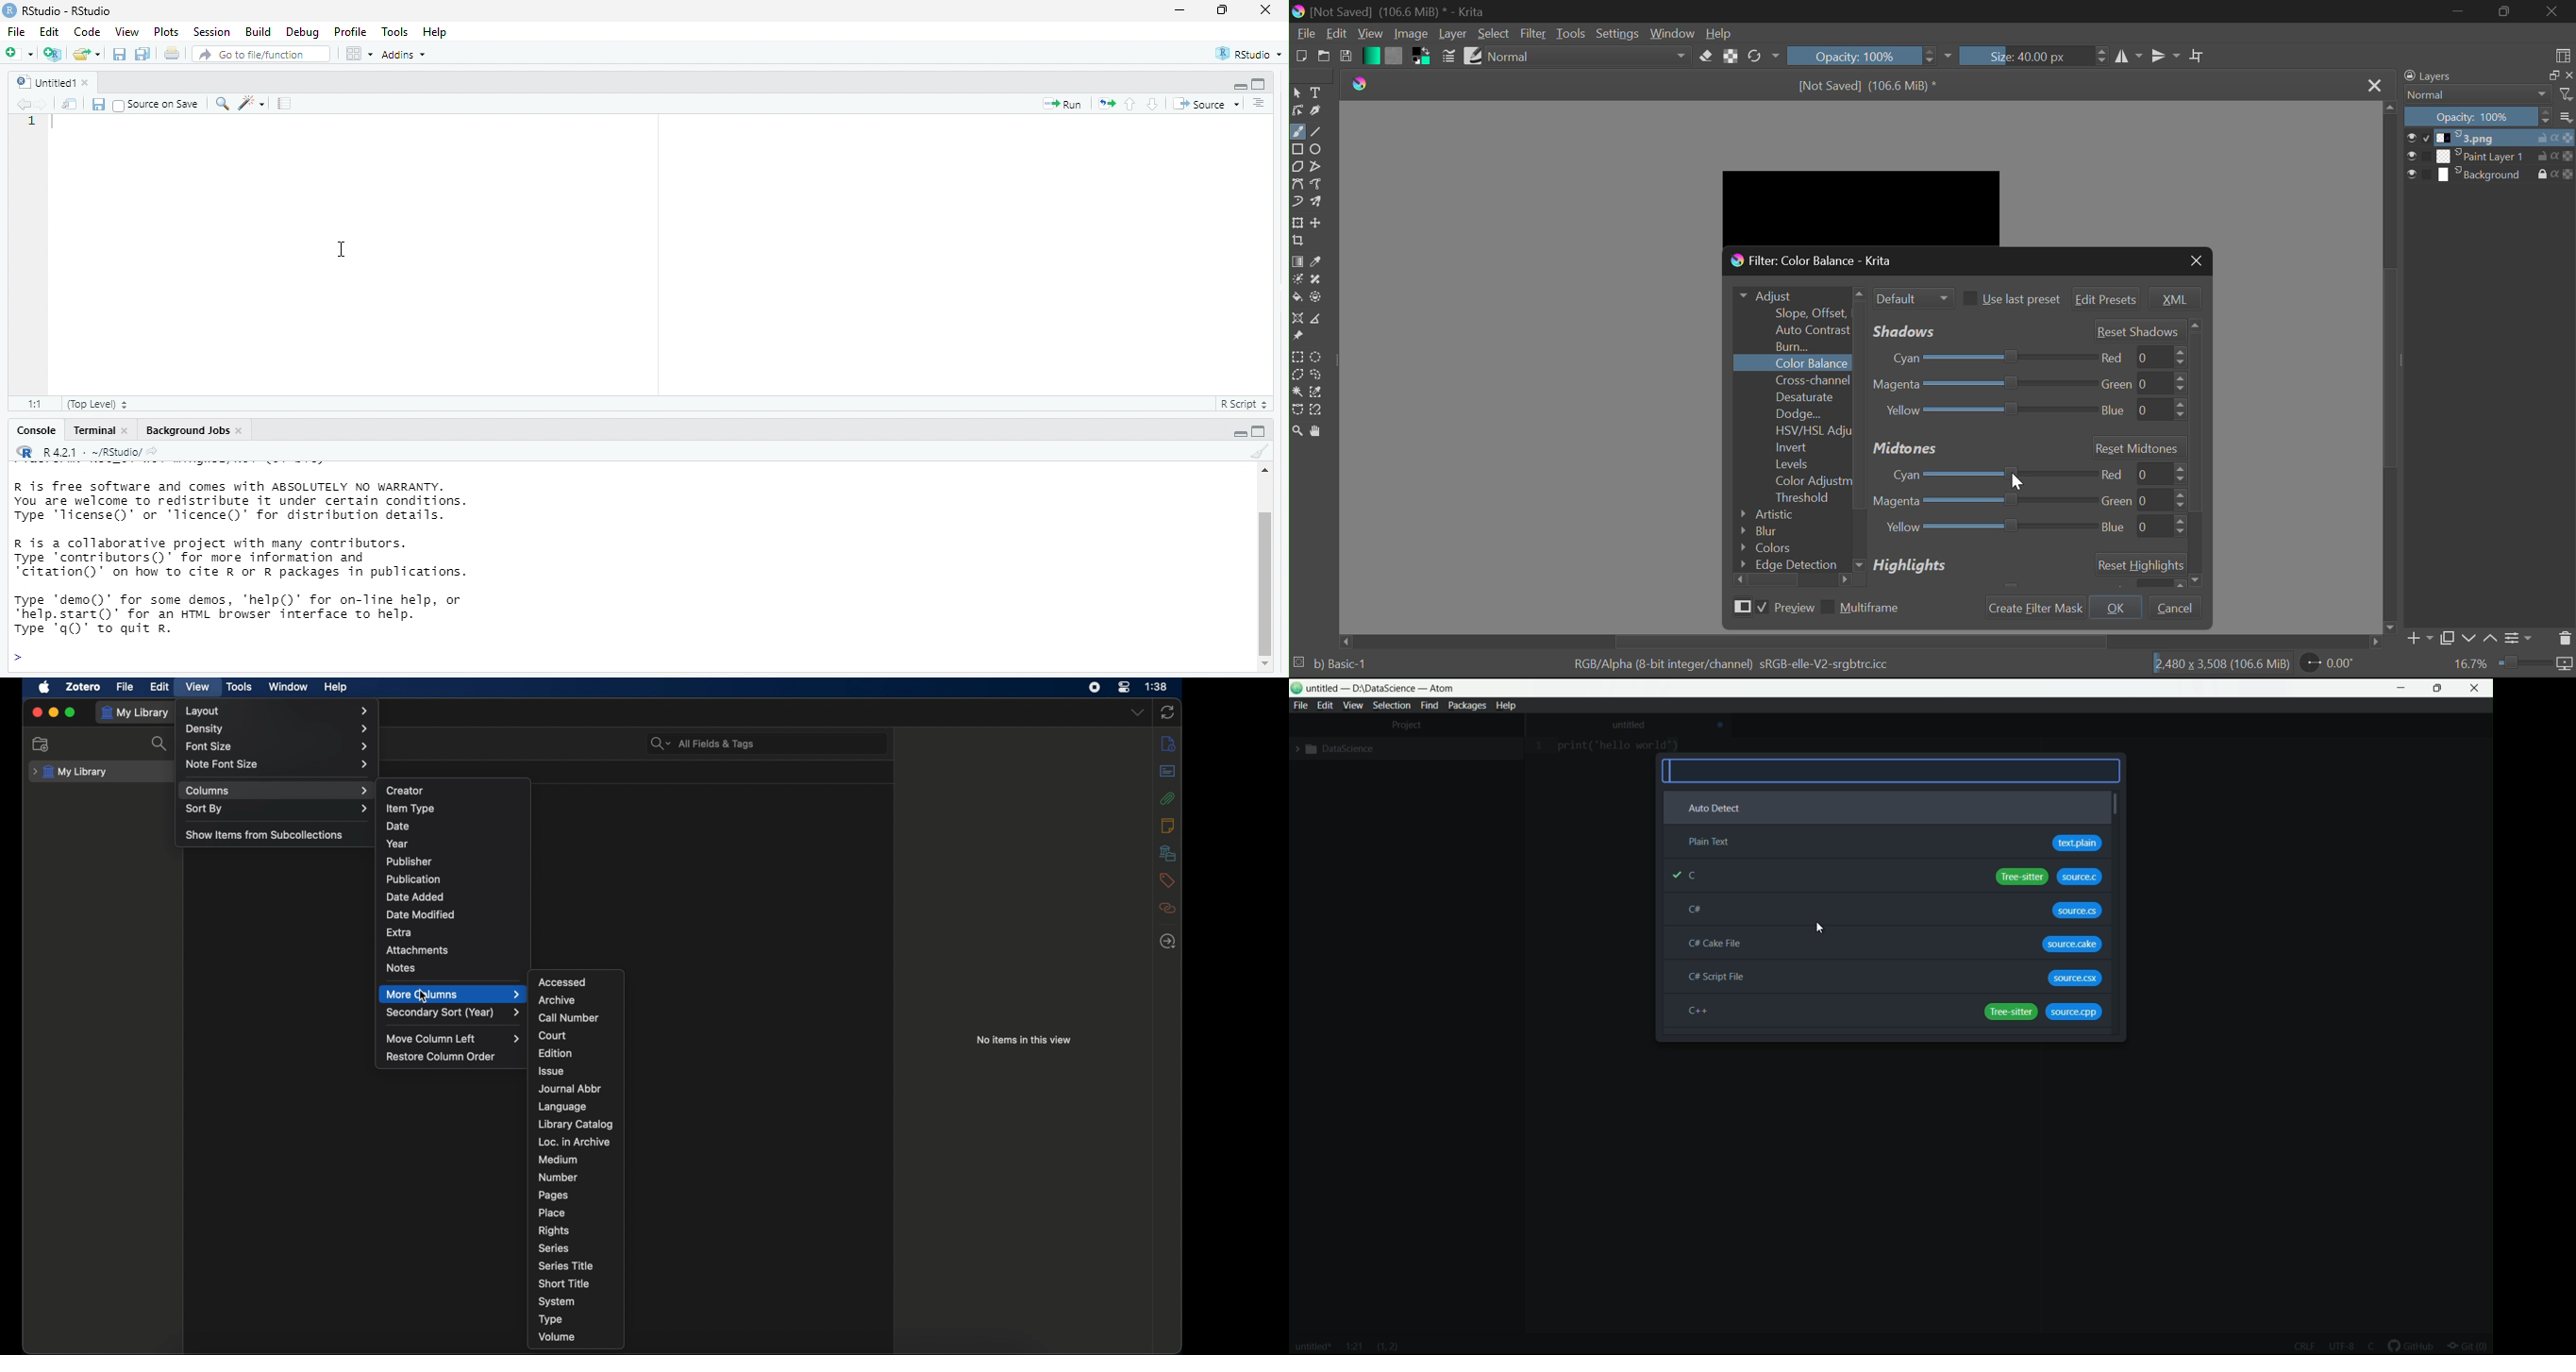 This screenshot has width=2576, height=1372. Describe the element at coordinates (452, 994) in the screenshot. I see `` at that location.